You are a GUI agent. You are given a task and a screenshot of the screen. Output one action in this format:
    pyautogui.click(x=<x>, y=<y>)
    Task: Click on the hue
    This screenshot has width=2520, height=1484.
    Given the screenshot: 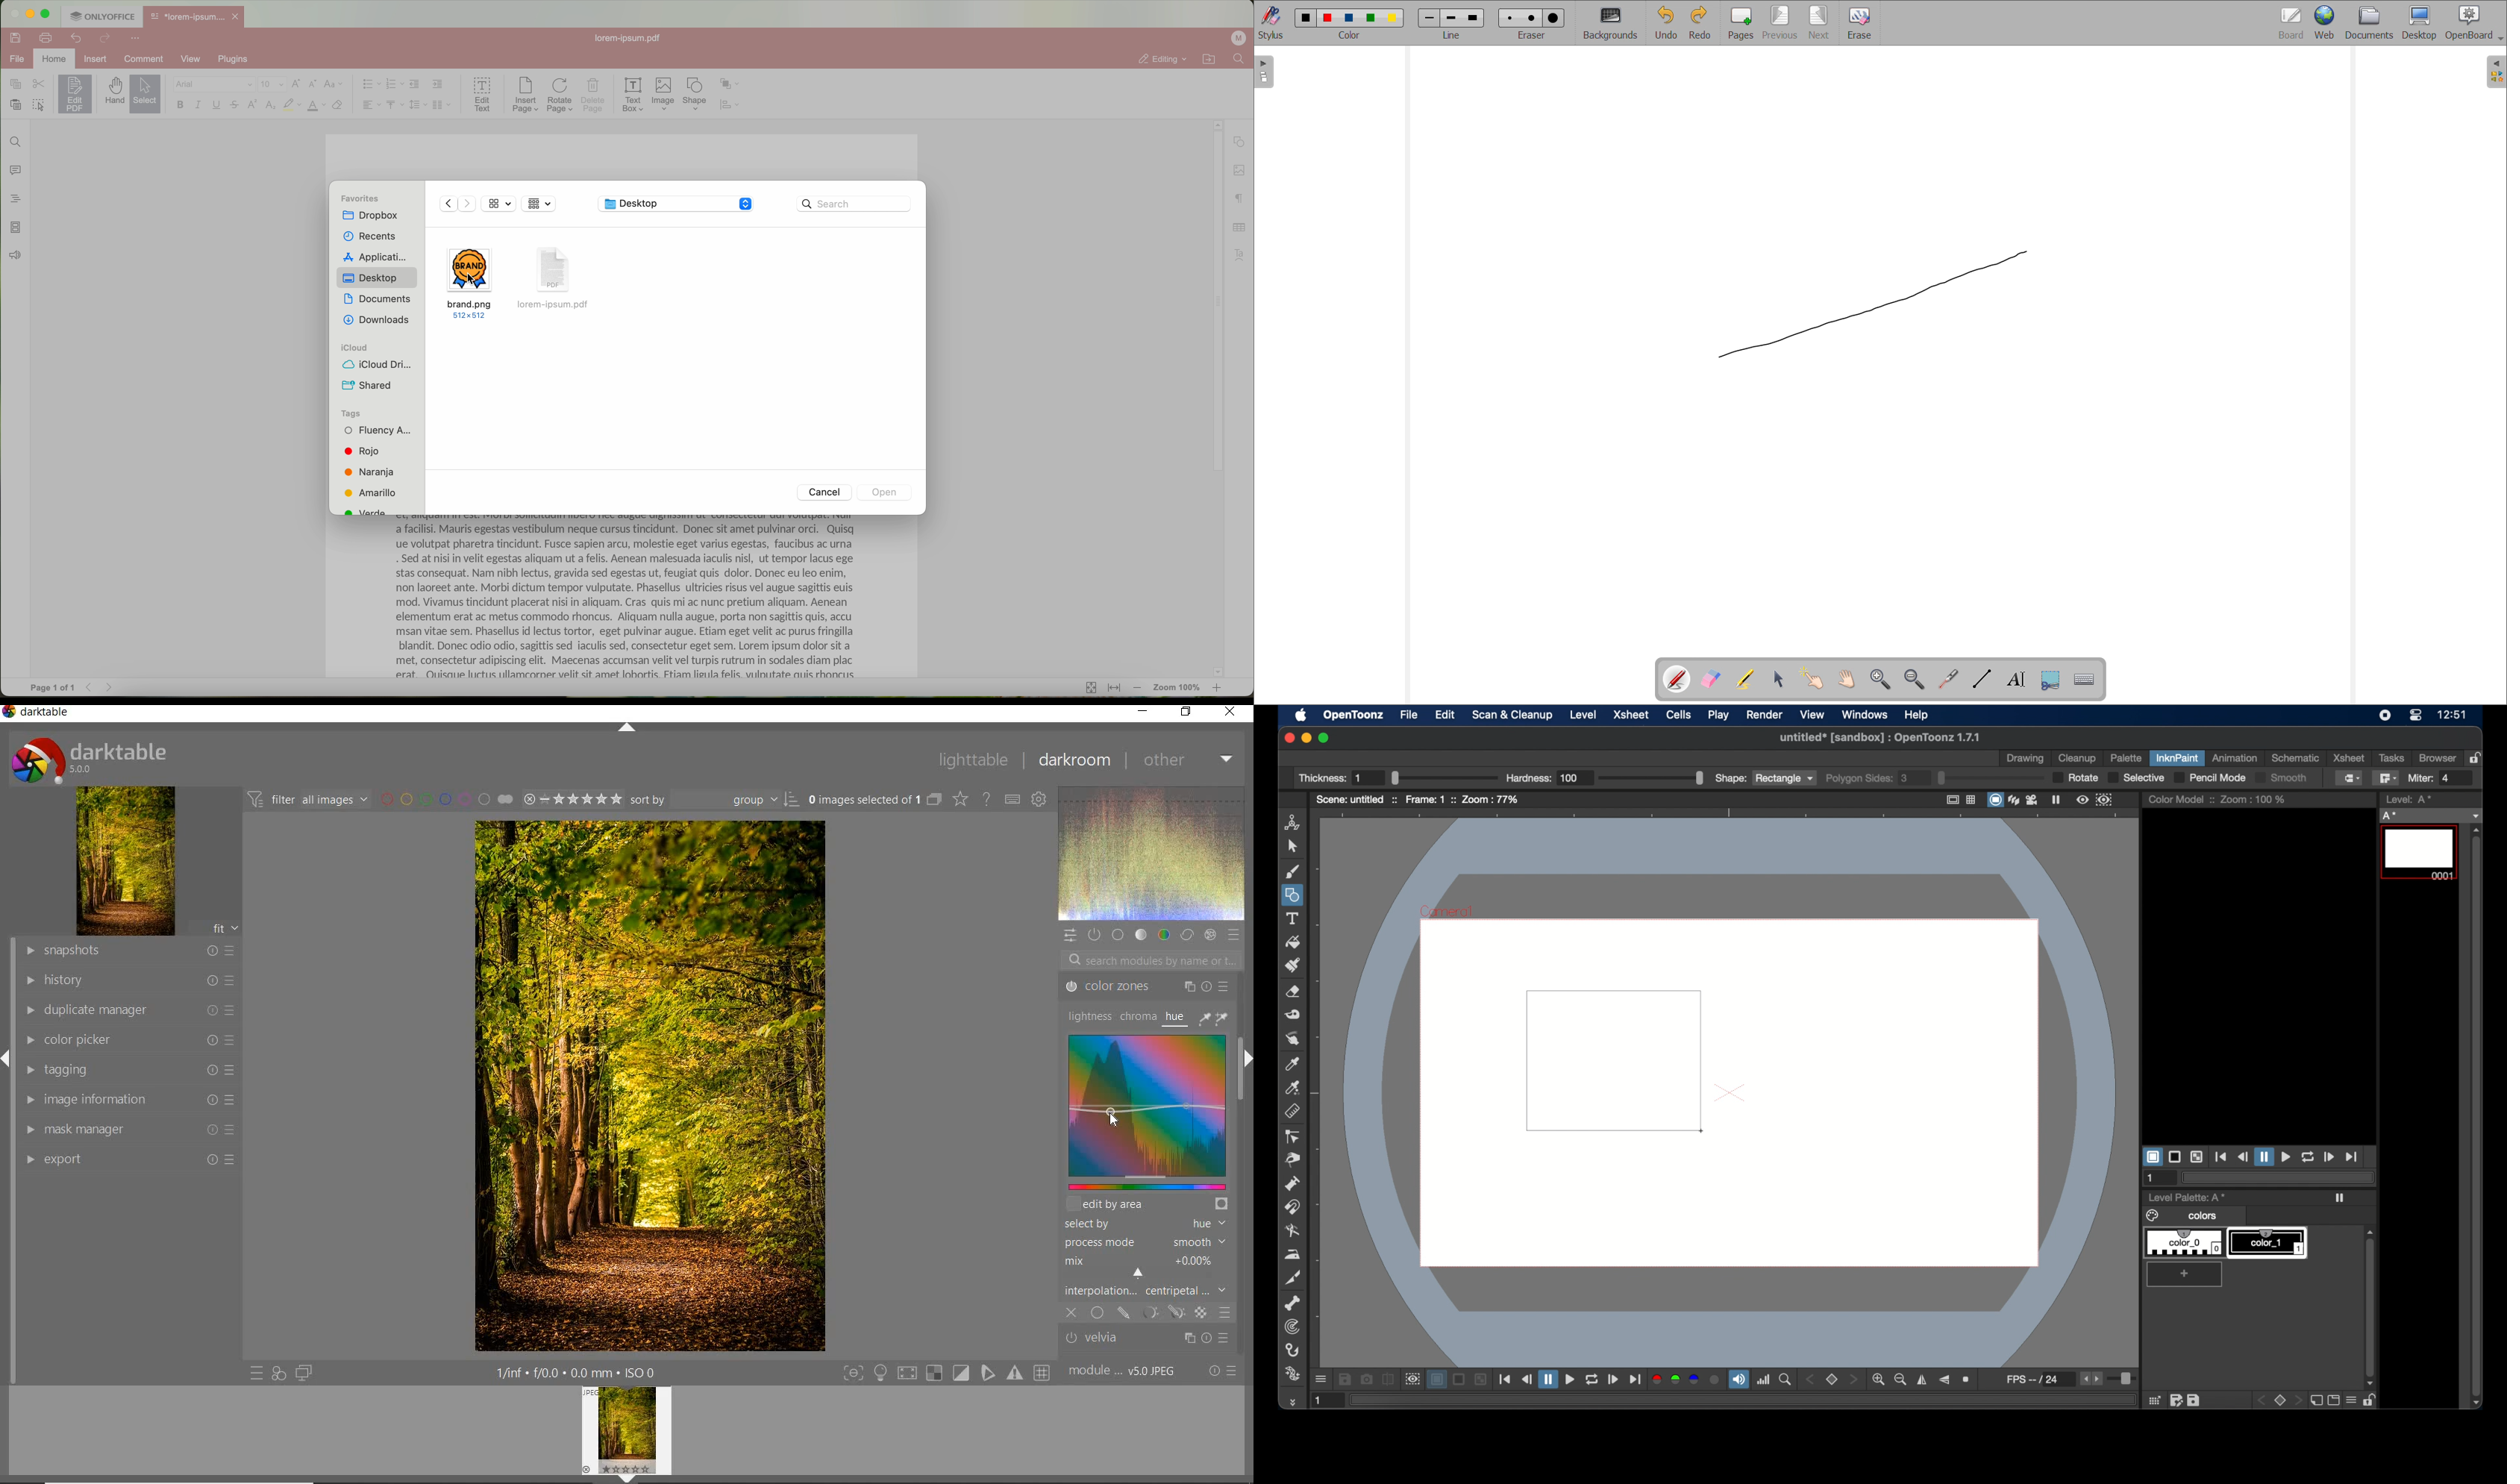 What is the action you would take?
    pyautogui.click(x=1176, y=1016)
    